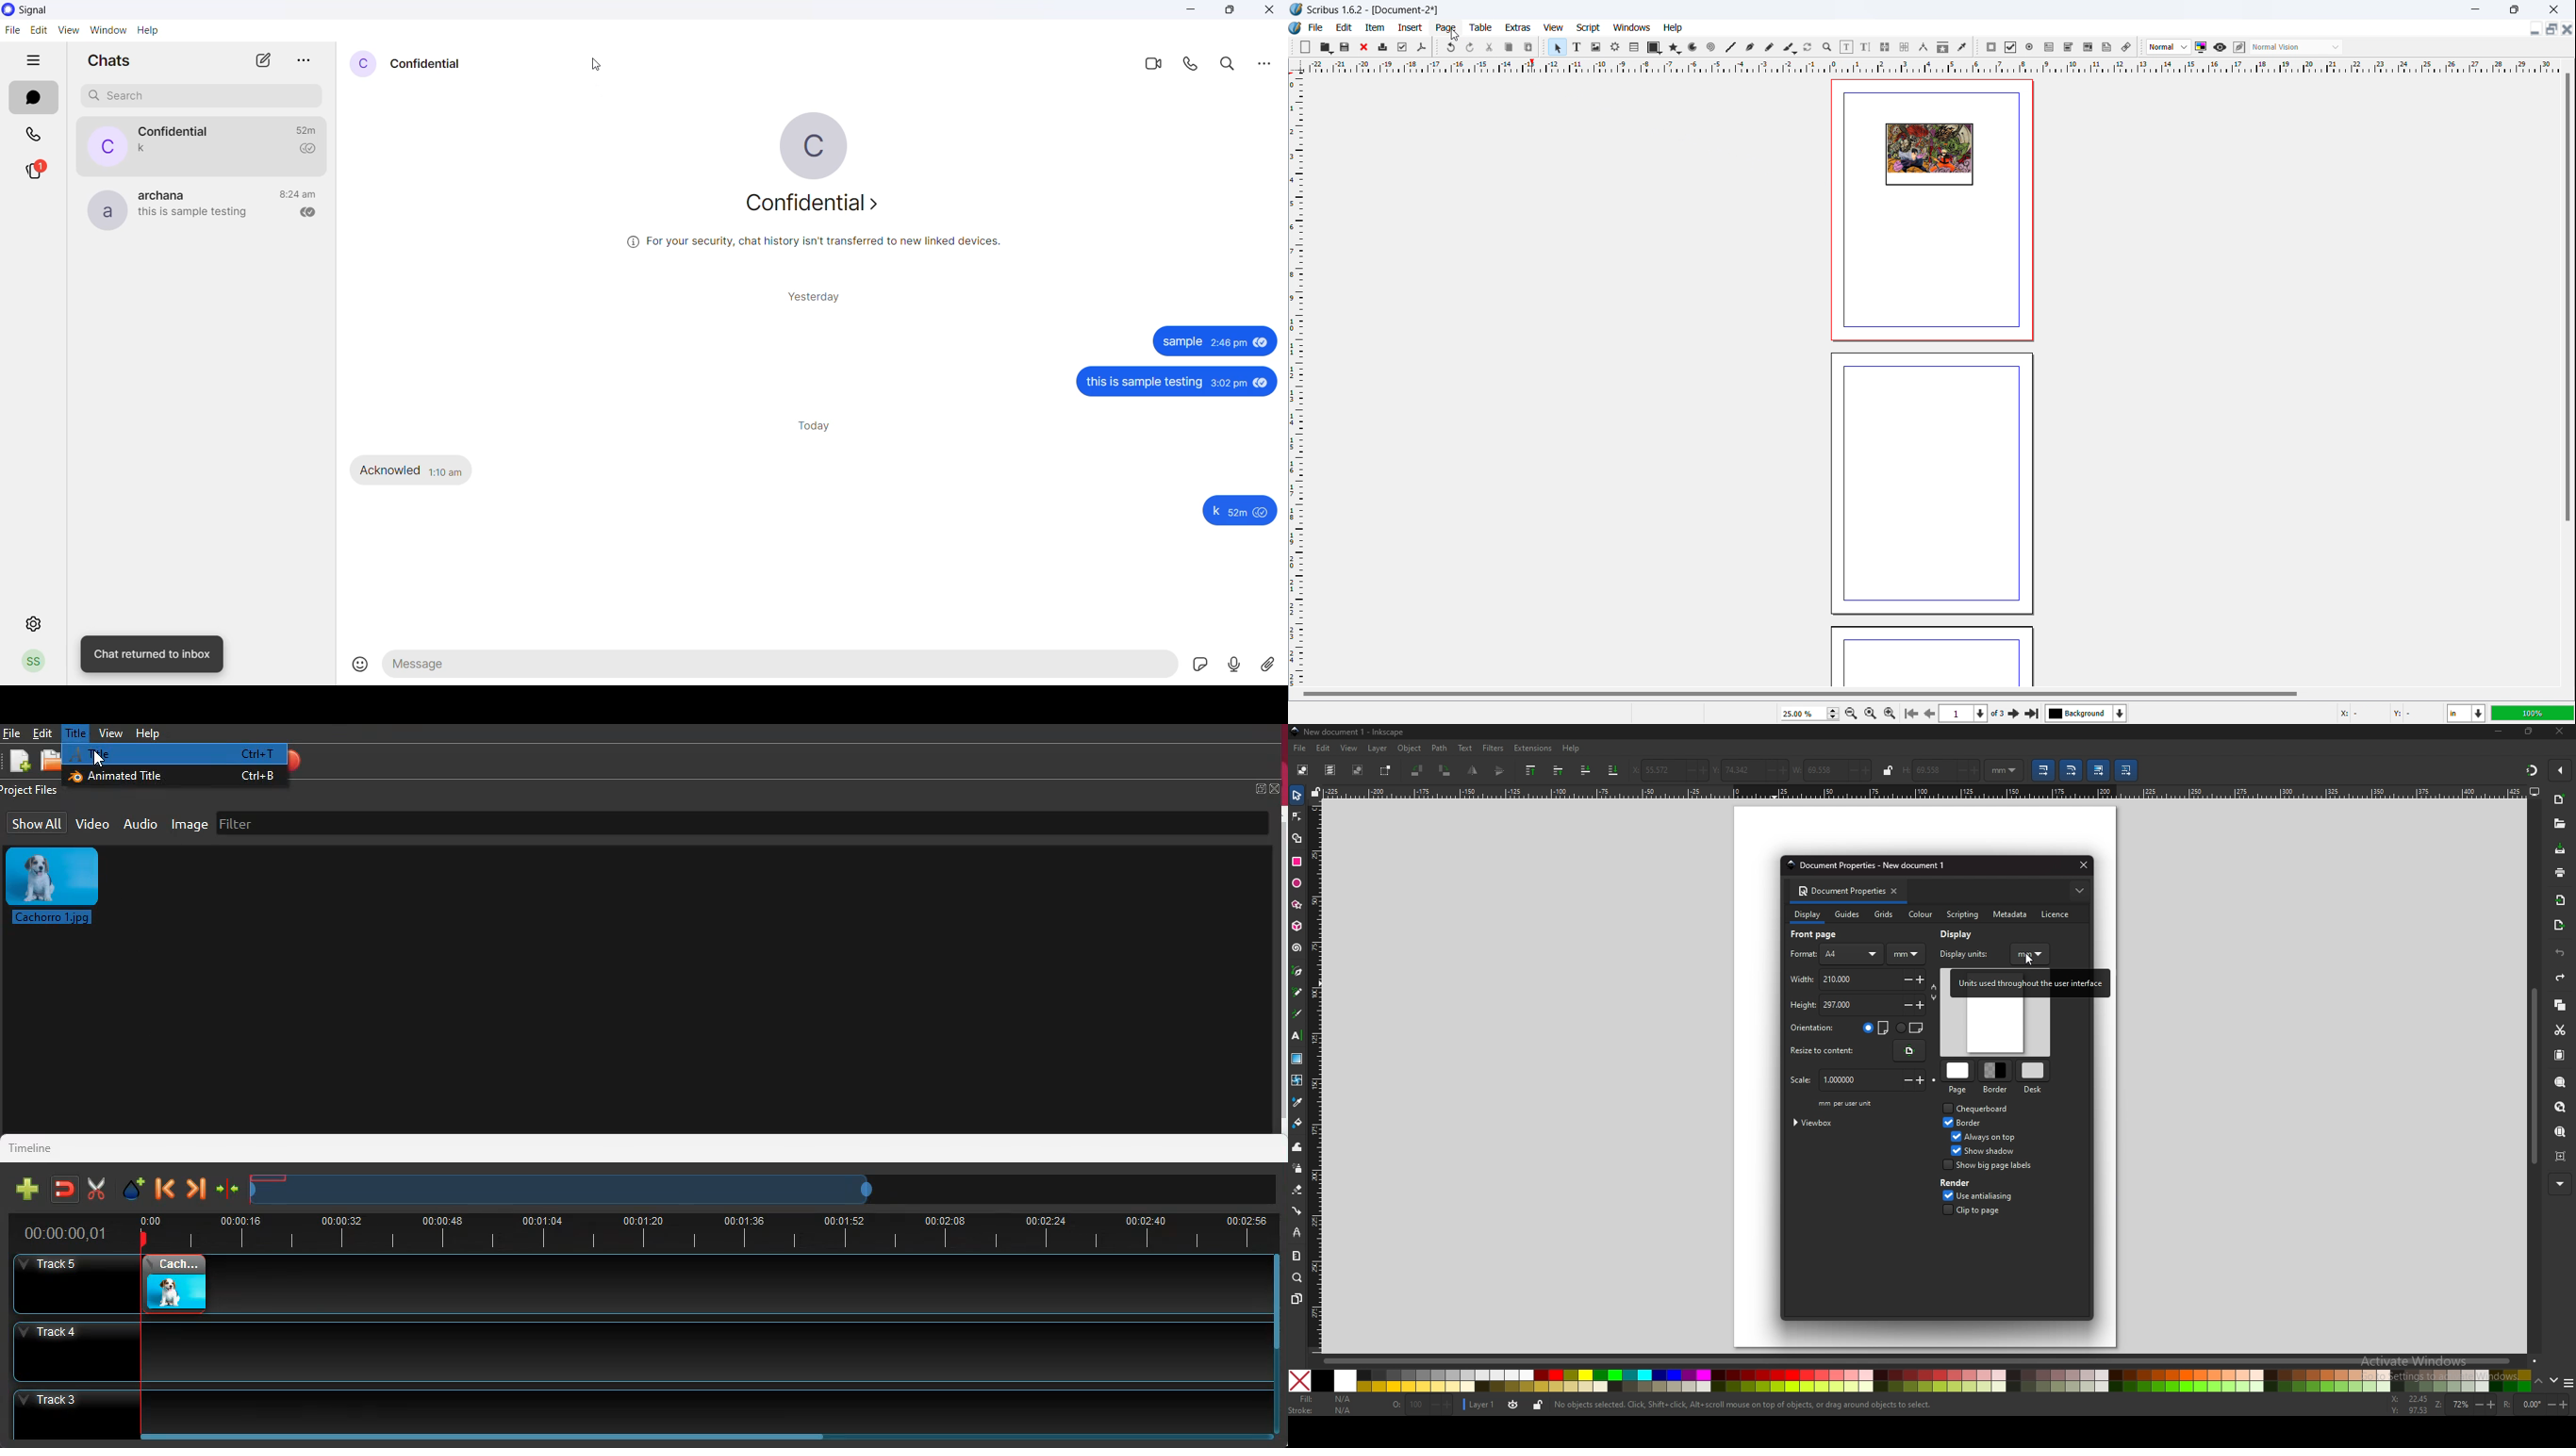 Image resolution: width=2576 pixels, height=1456 pixels. What do you see at coordinates (1963, 714) in the screenshot?
I see `select the current page` at bounding box center [1963, 714].